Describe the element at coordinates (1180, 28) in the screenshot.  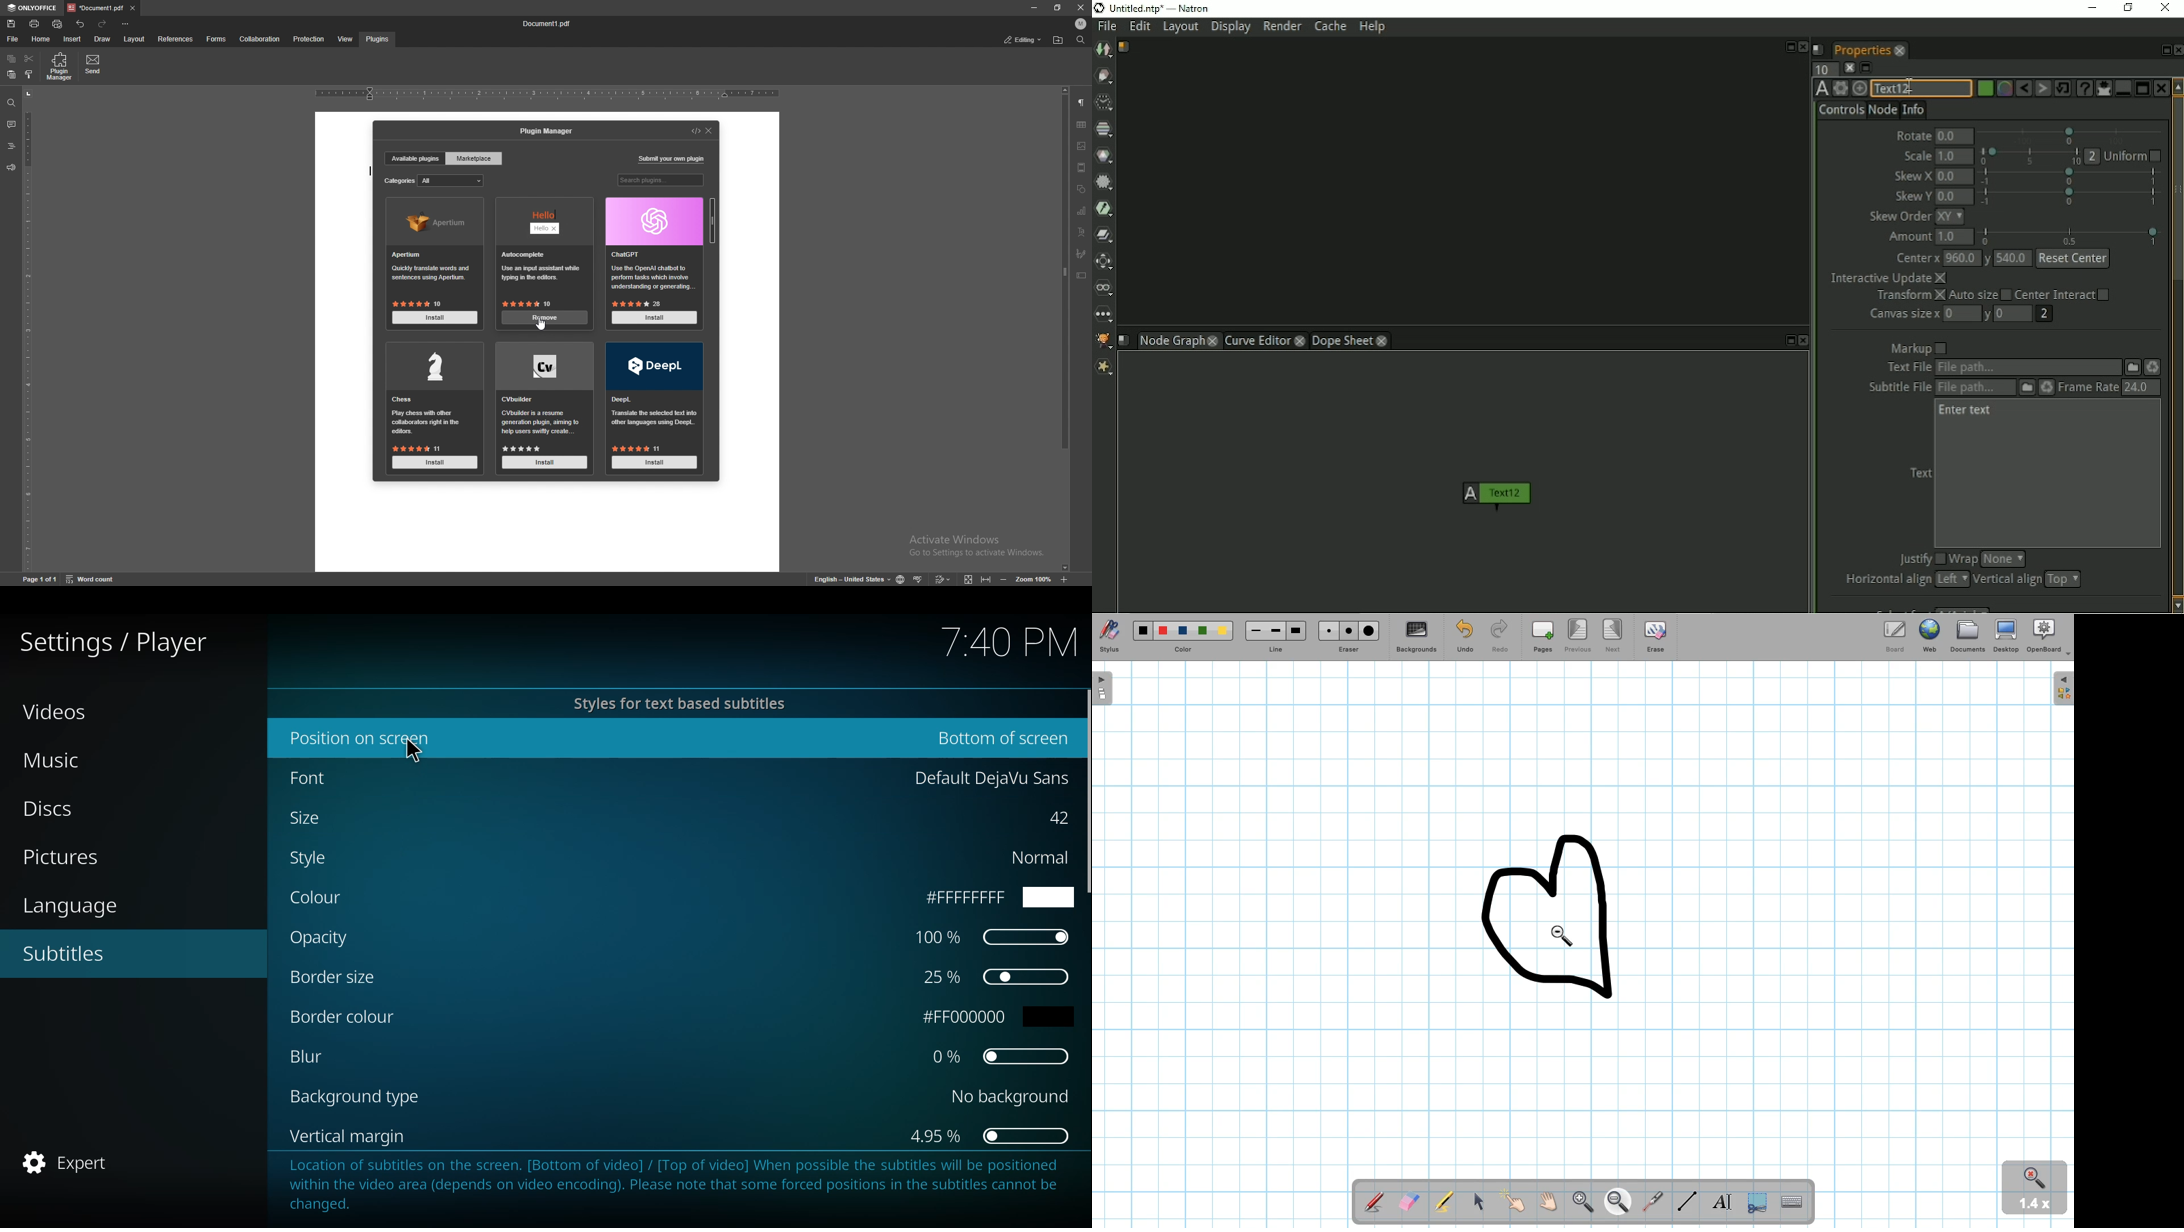
I see `Layout` at that location.